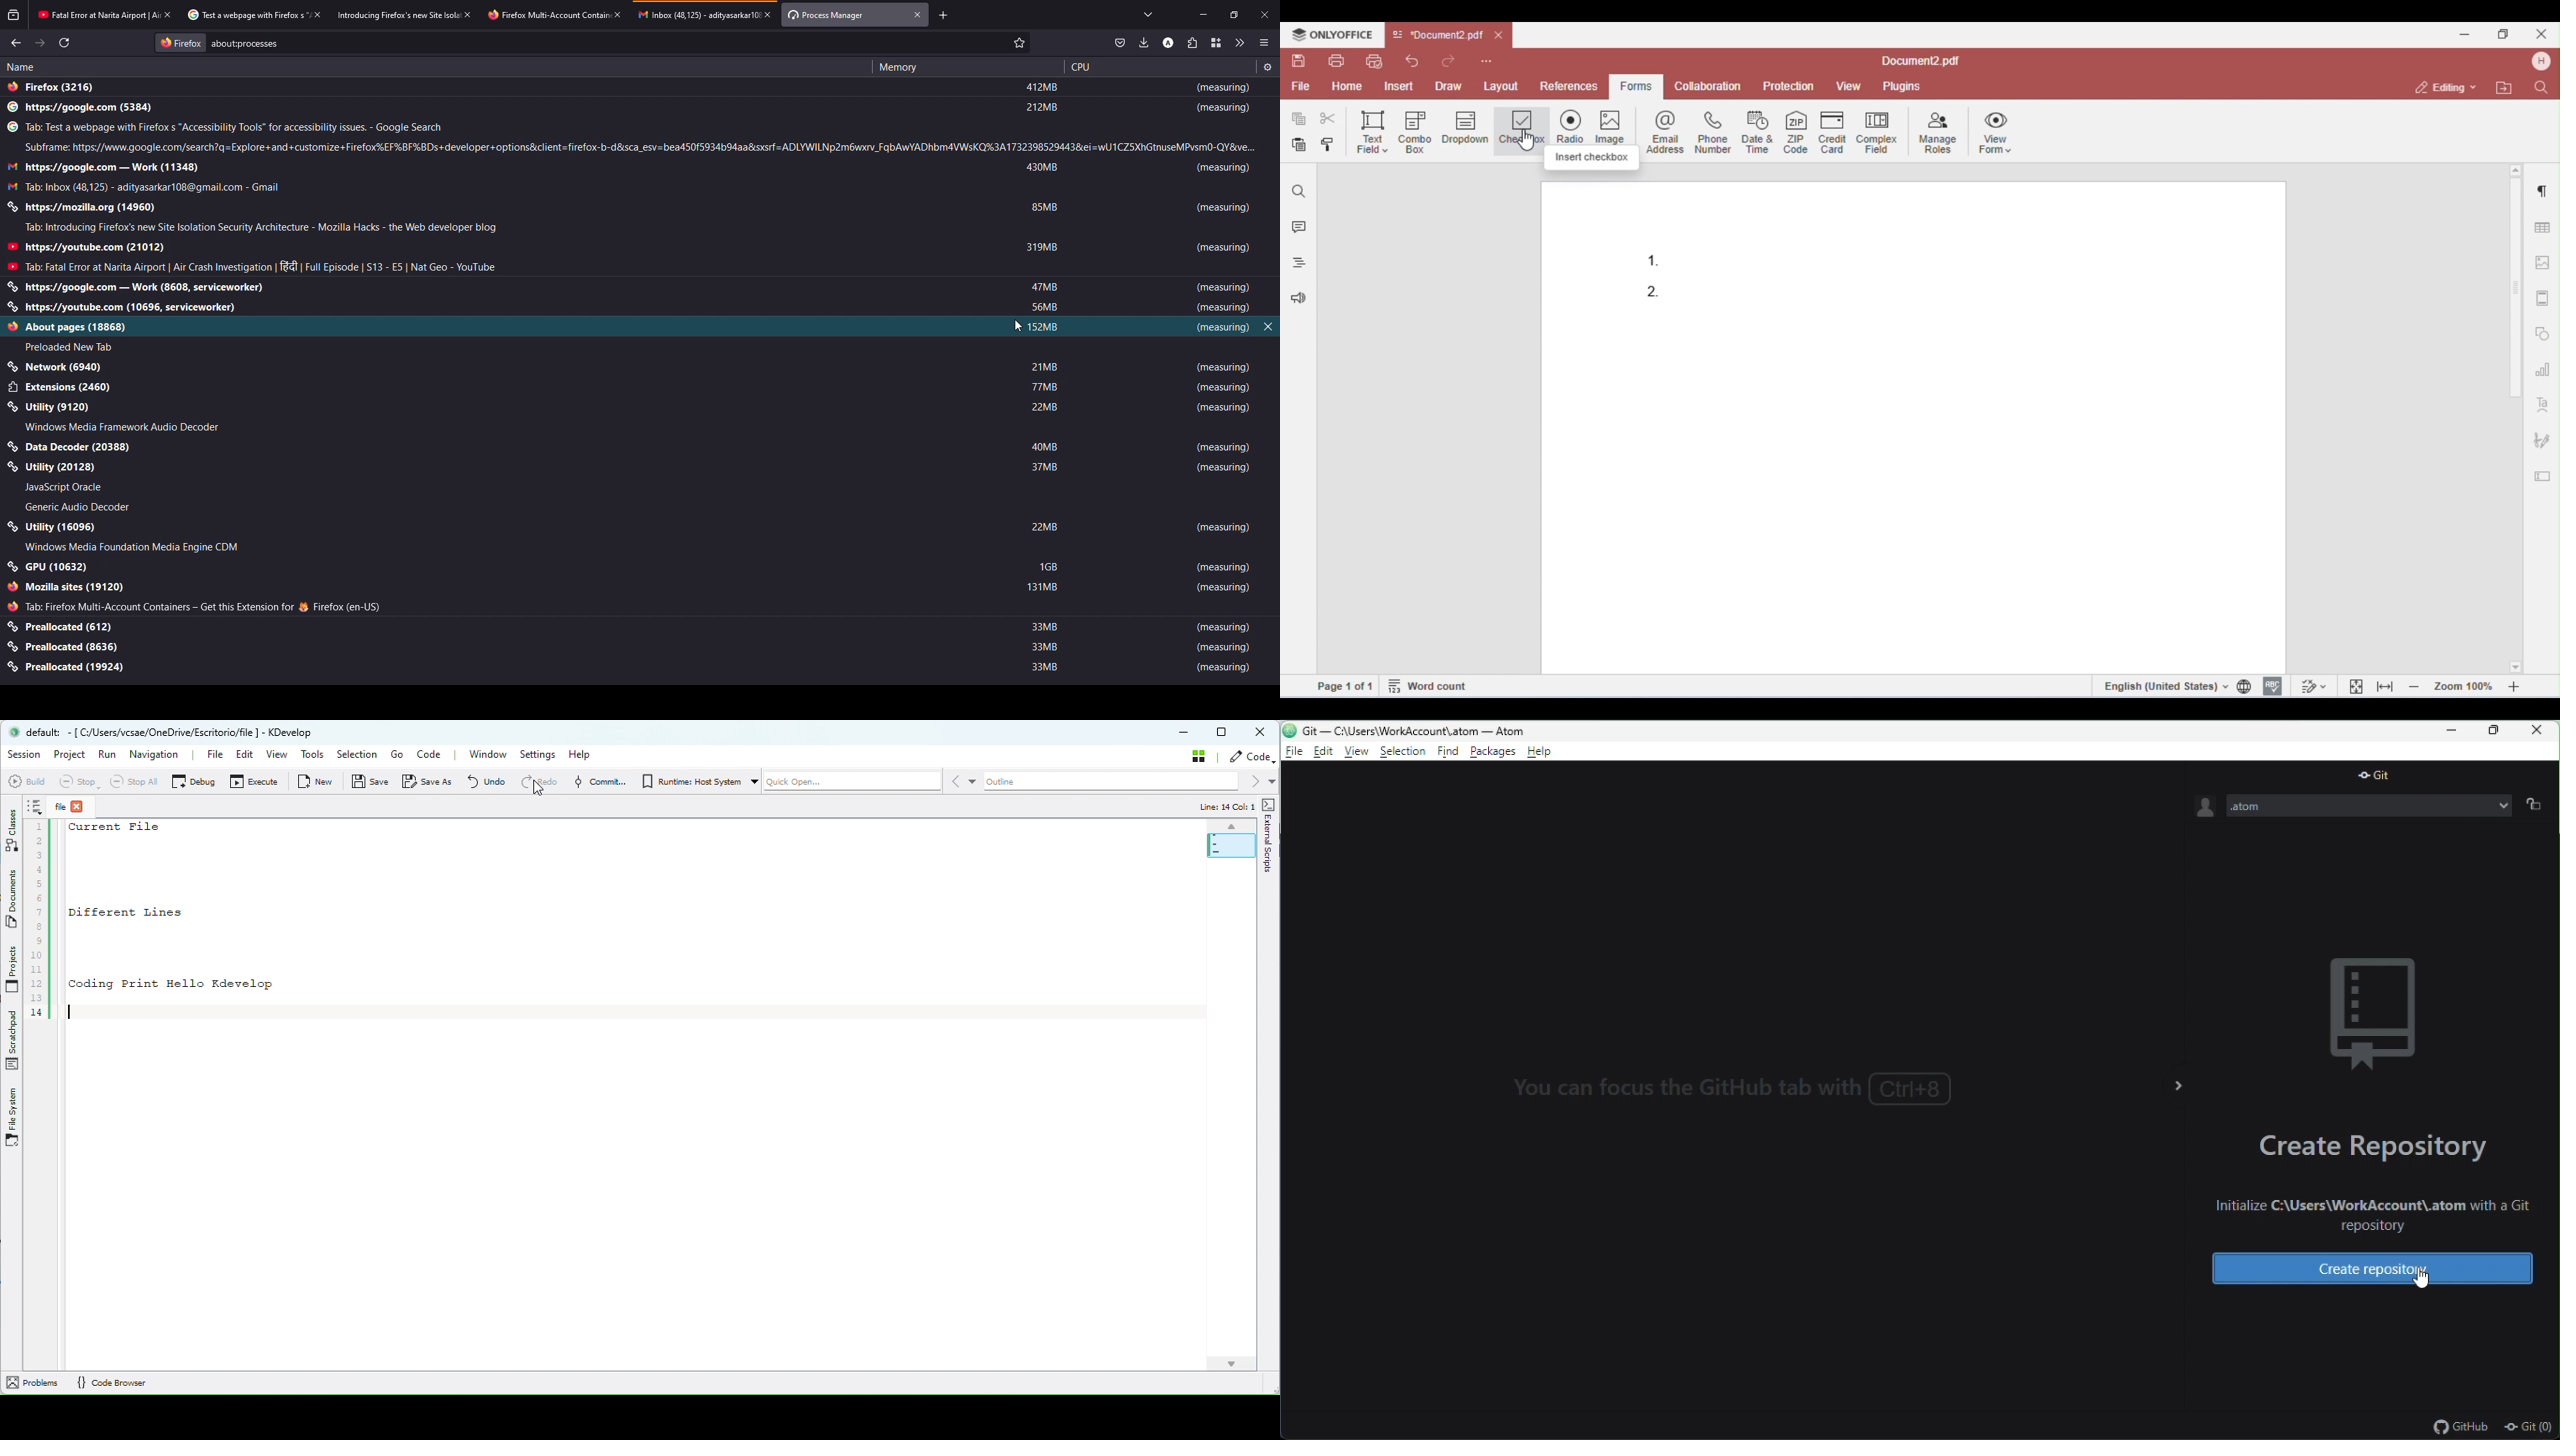 This screenshot has height=1456, width=2576. Describe the element at coordinates (901, 67) in the screenshot. I see `memory` at that location.